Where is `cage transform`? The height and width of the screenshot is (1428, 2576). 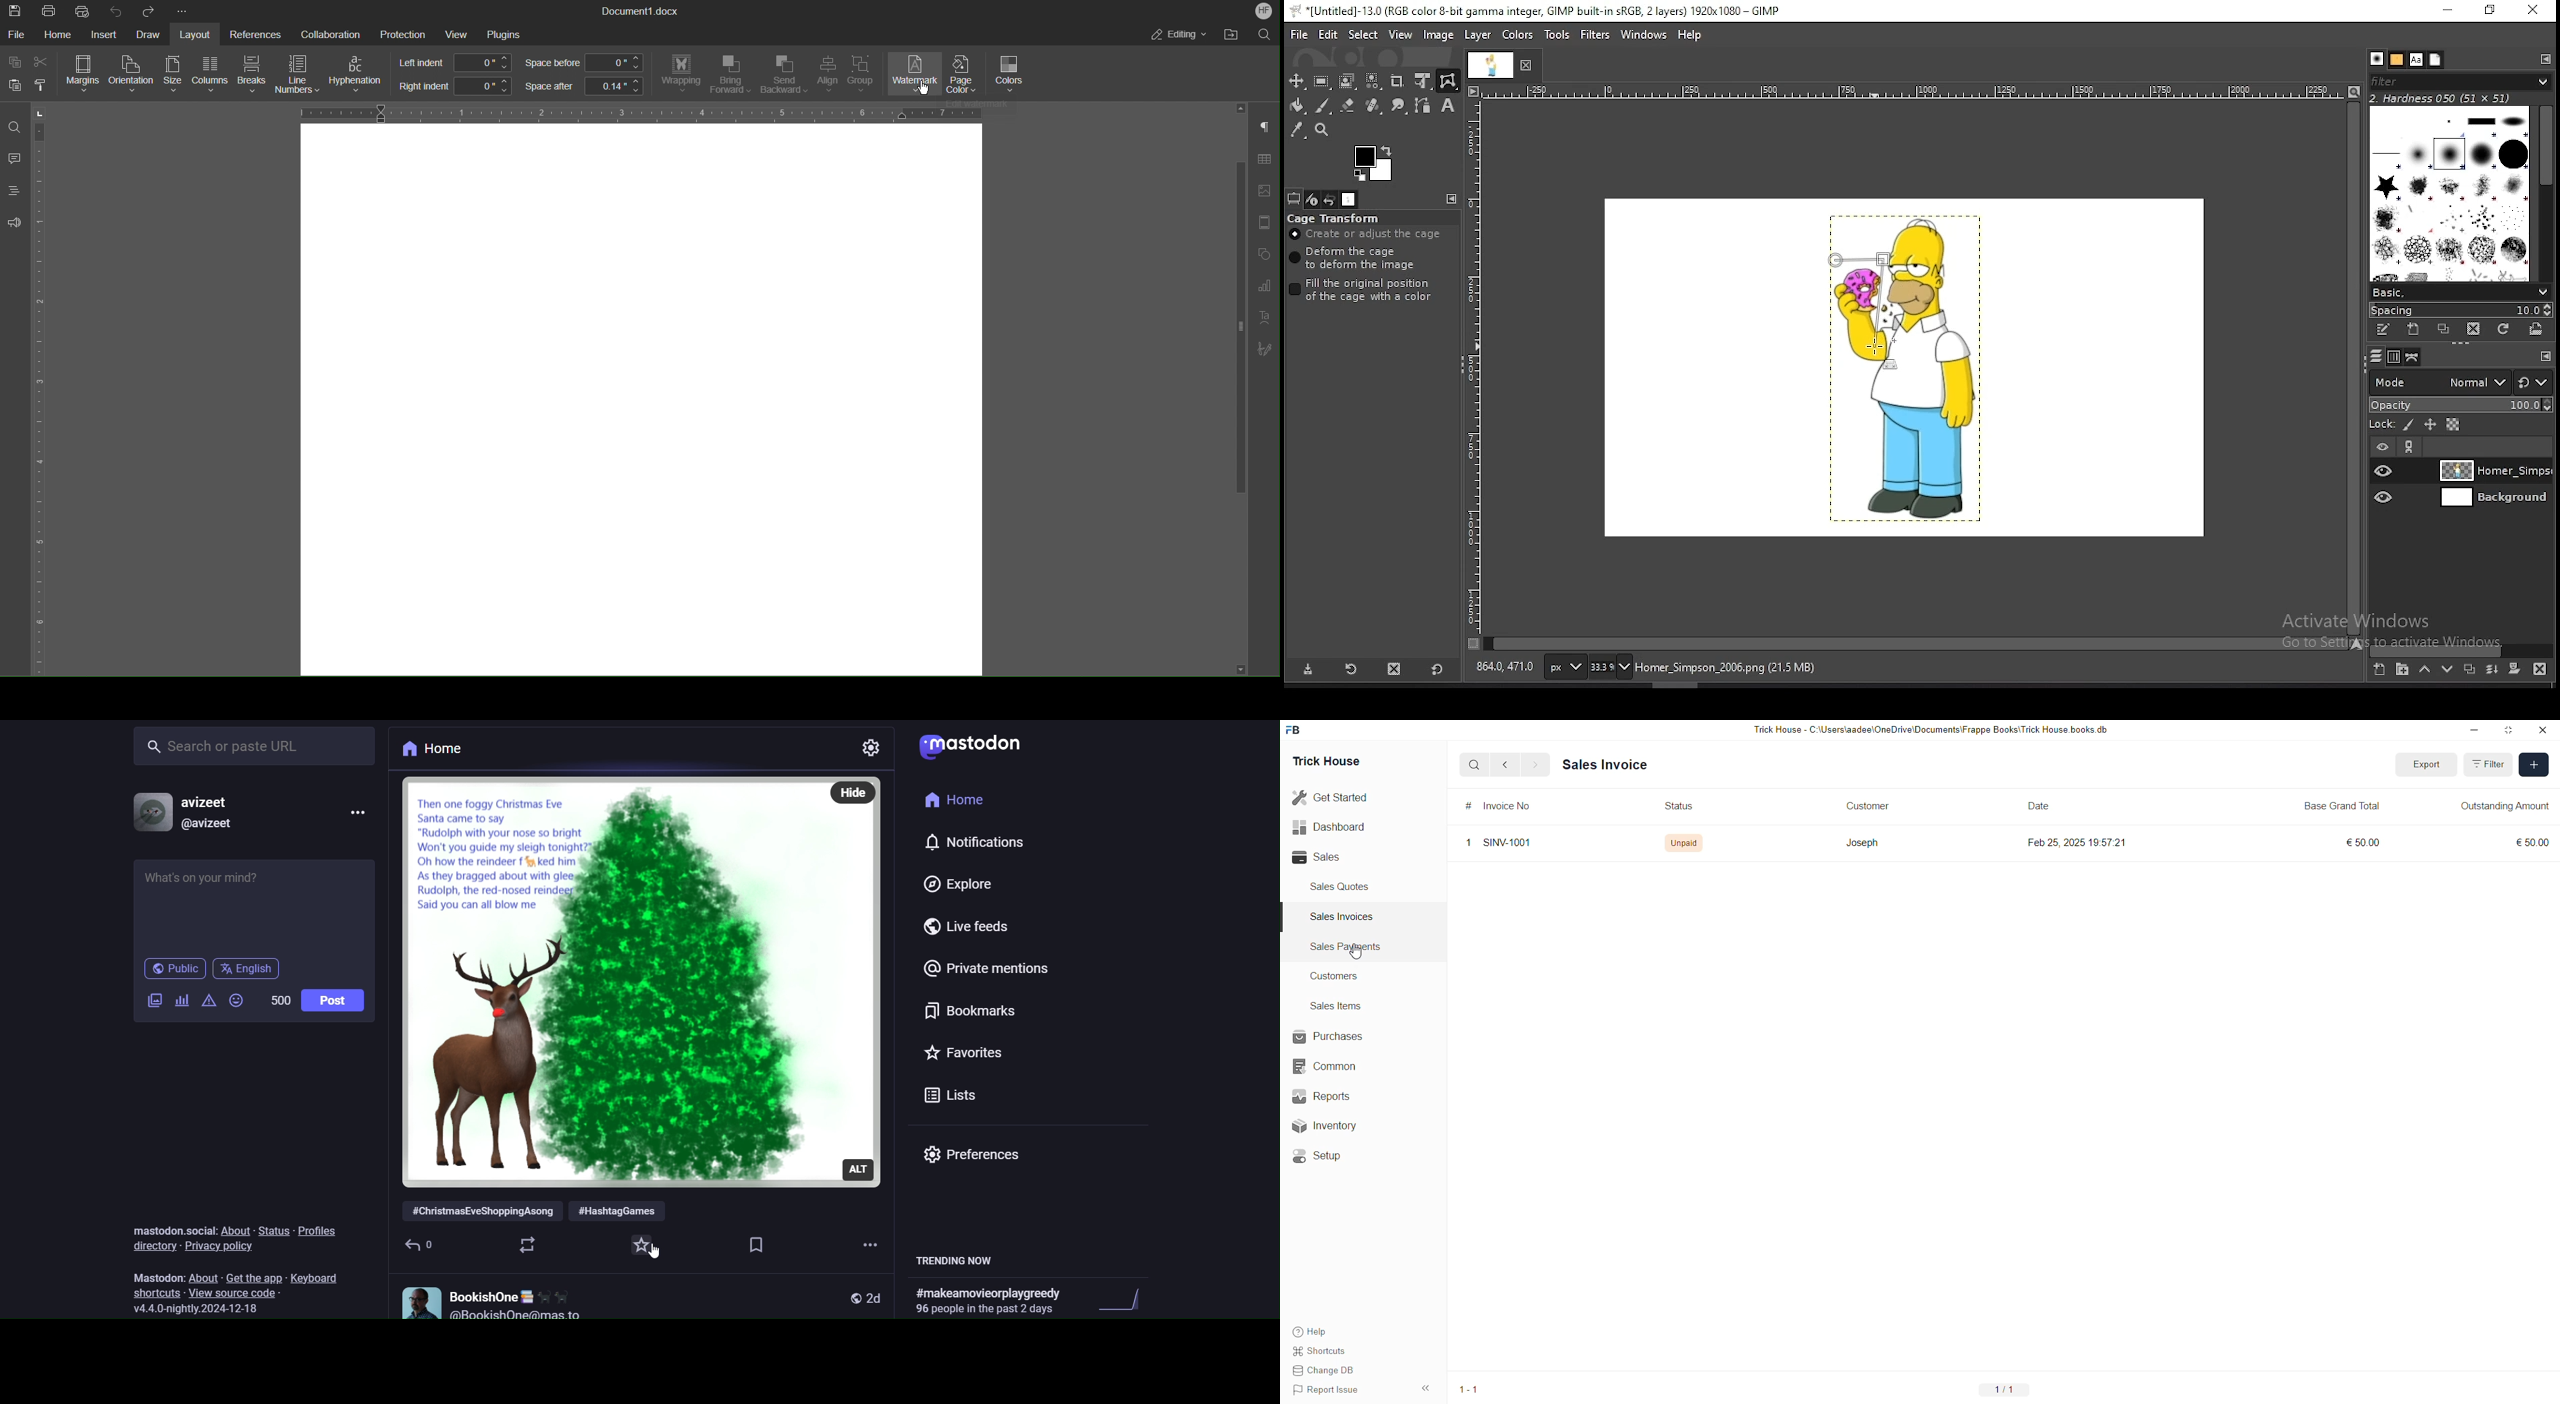 cage transform is located at coordinates (1335, 218).